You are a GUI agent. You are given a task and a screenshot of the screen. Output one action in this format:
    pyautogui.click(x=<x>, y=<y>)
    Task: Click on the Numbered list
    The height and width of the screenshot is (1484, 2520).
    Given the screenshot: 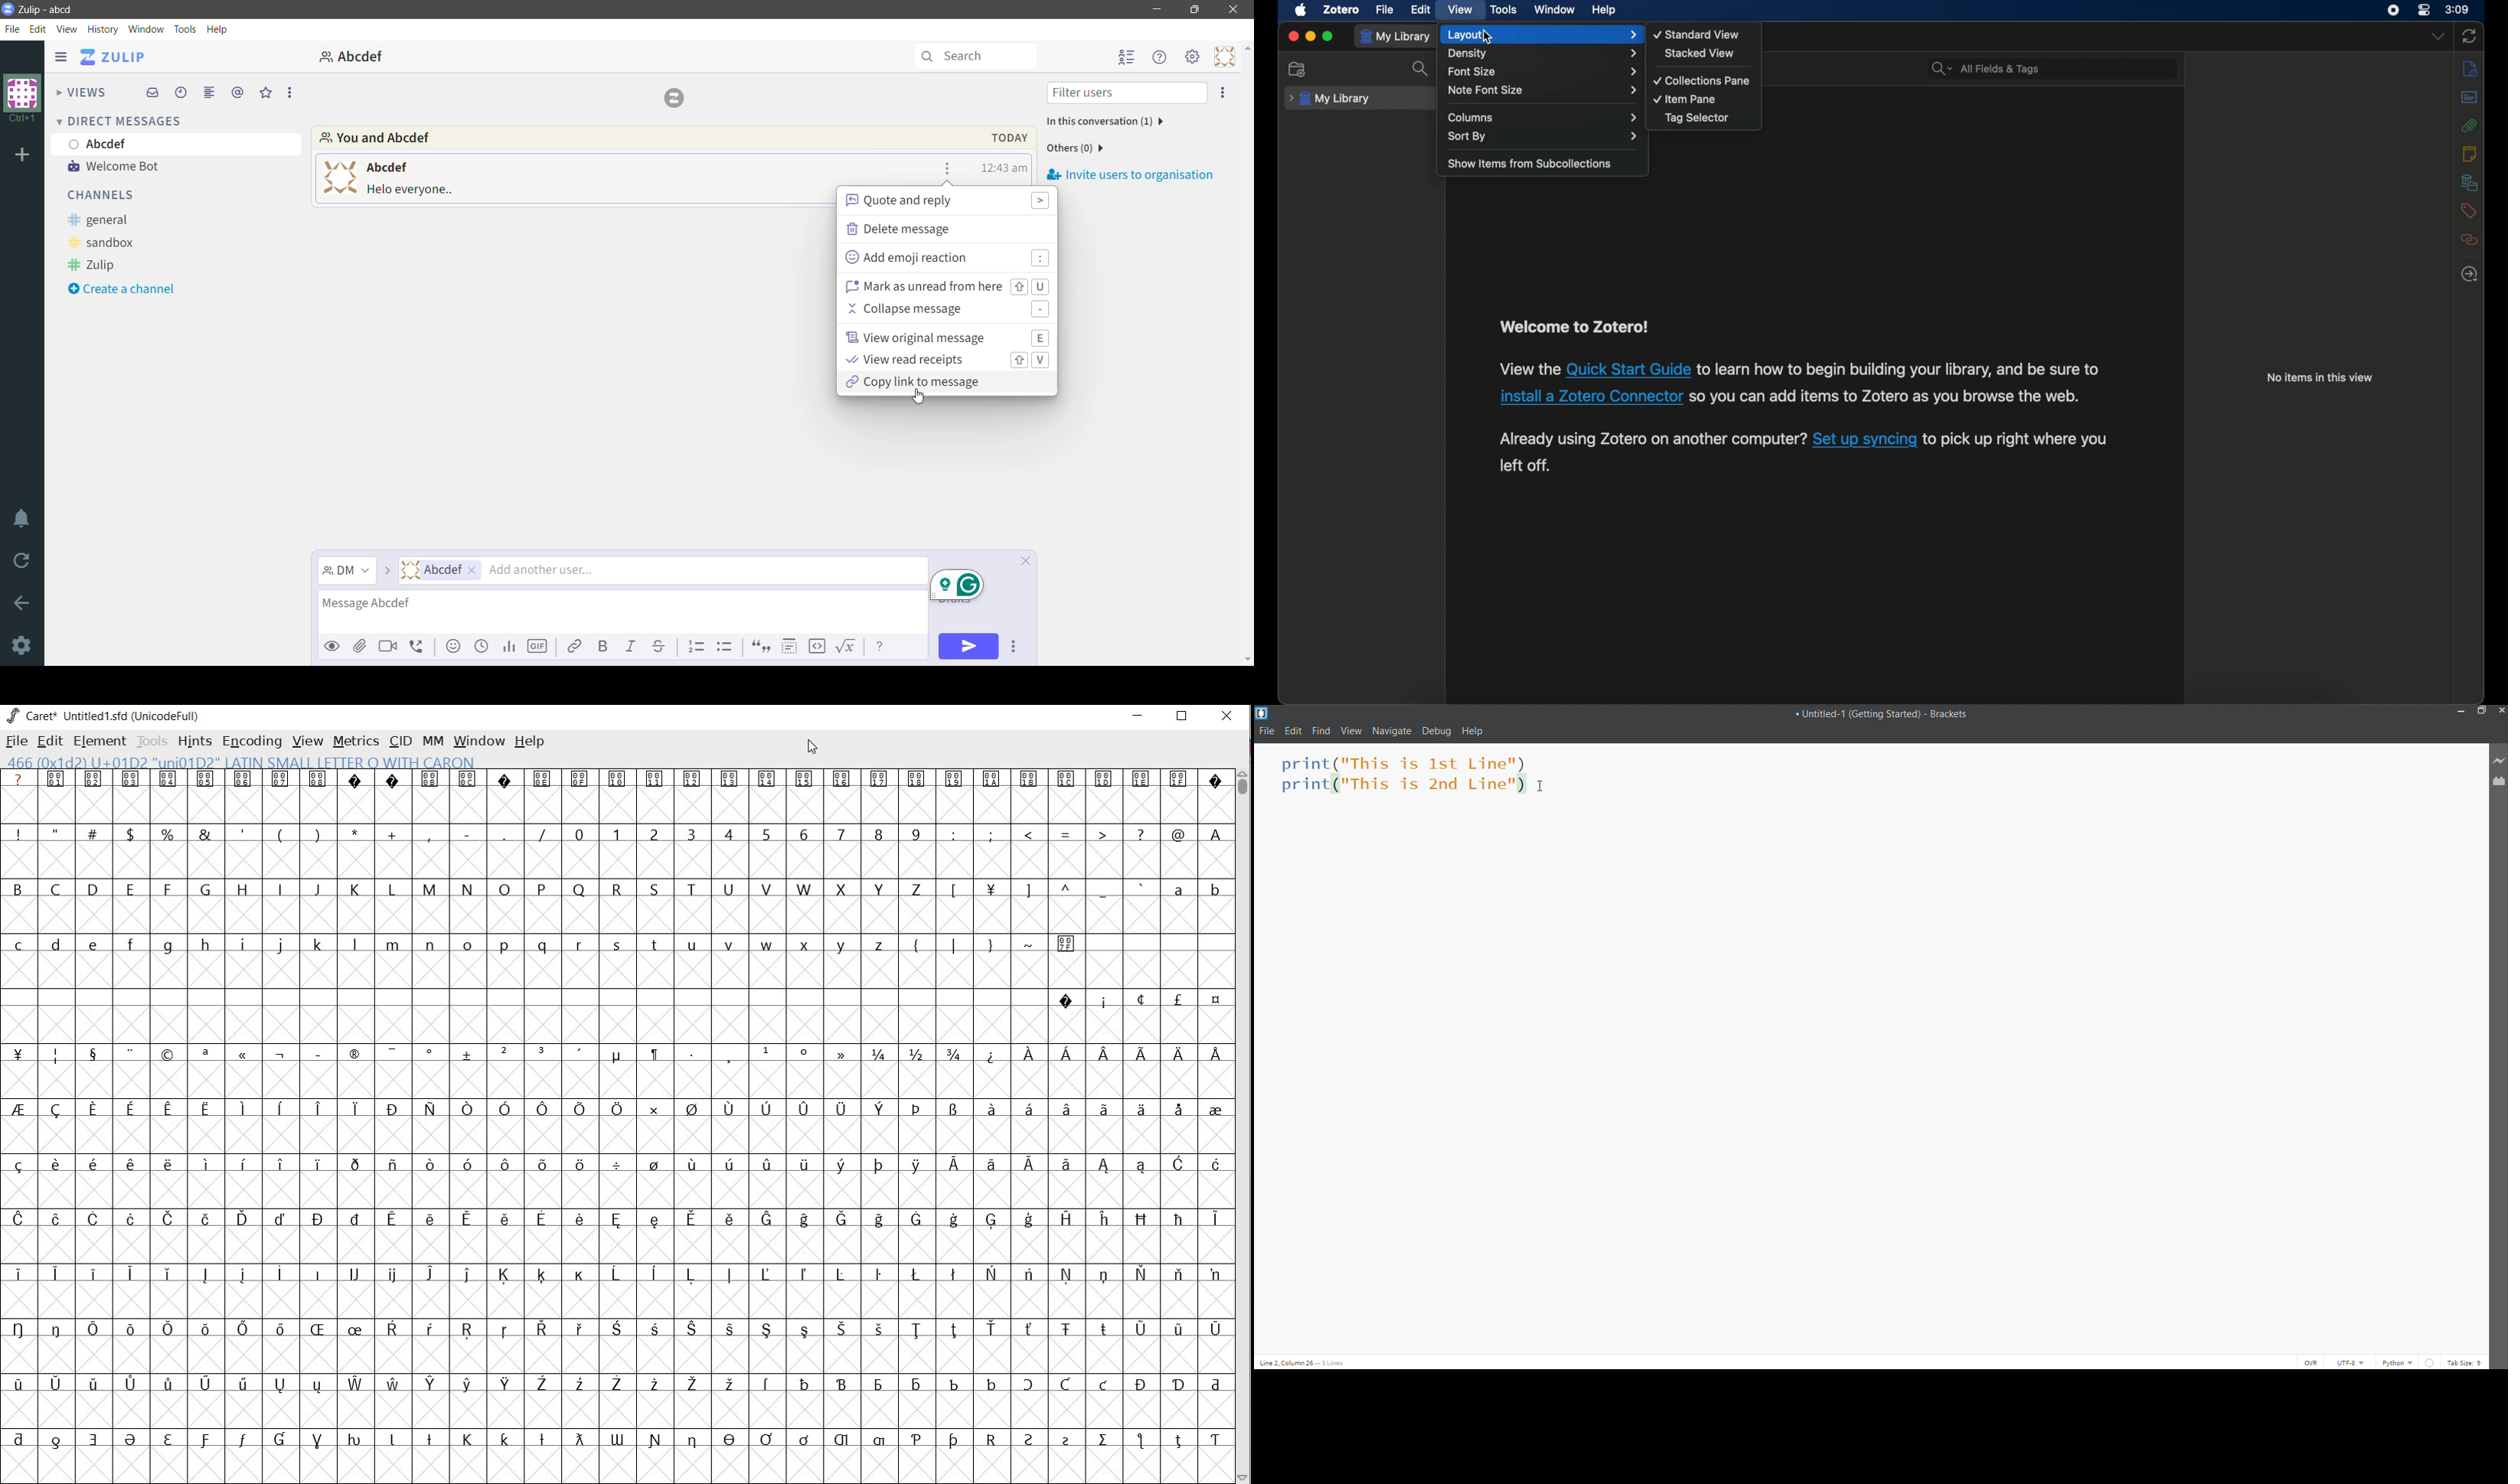 What is the action you would take?
    pyautogui.click(x=696, y=646)
    